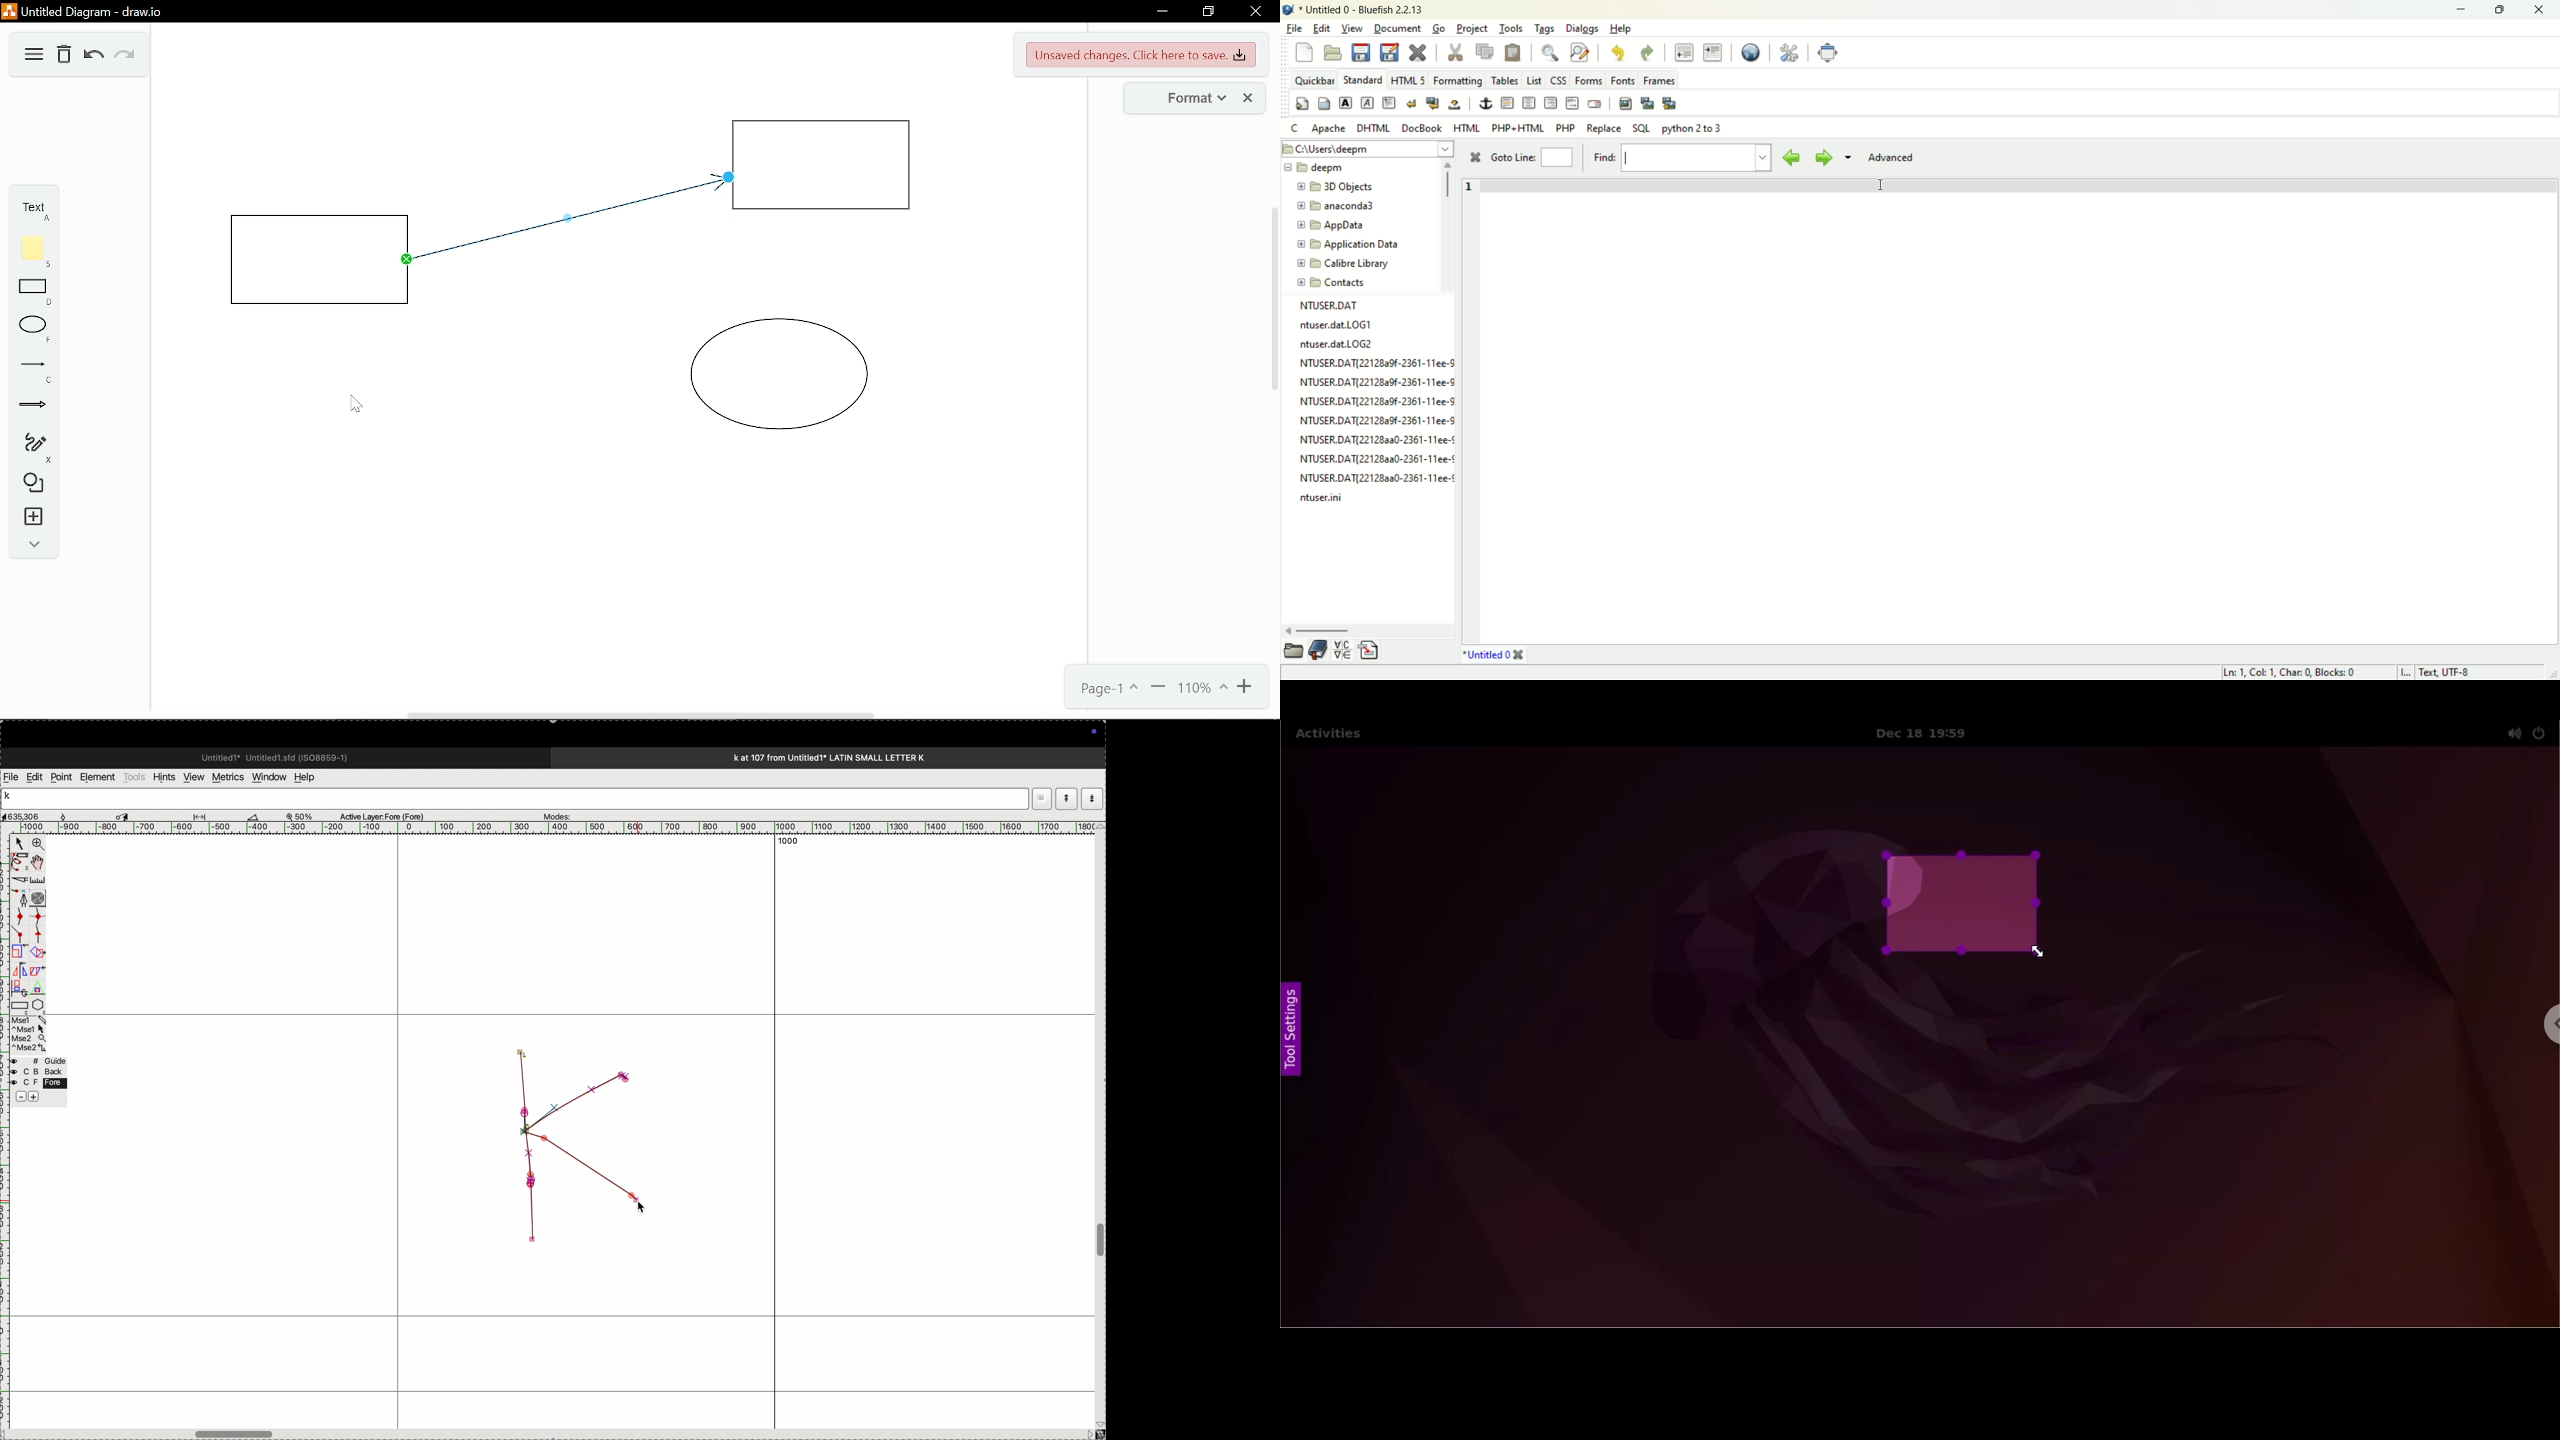  Describe the element at coordinates (780, 374) in the screenshot. I see `circle` at that location.